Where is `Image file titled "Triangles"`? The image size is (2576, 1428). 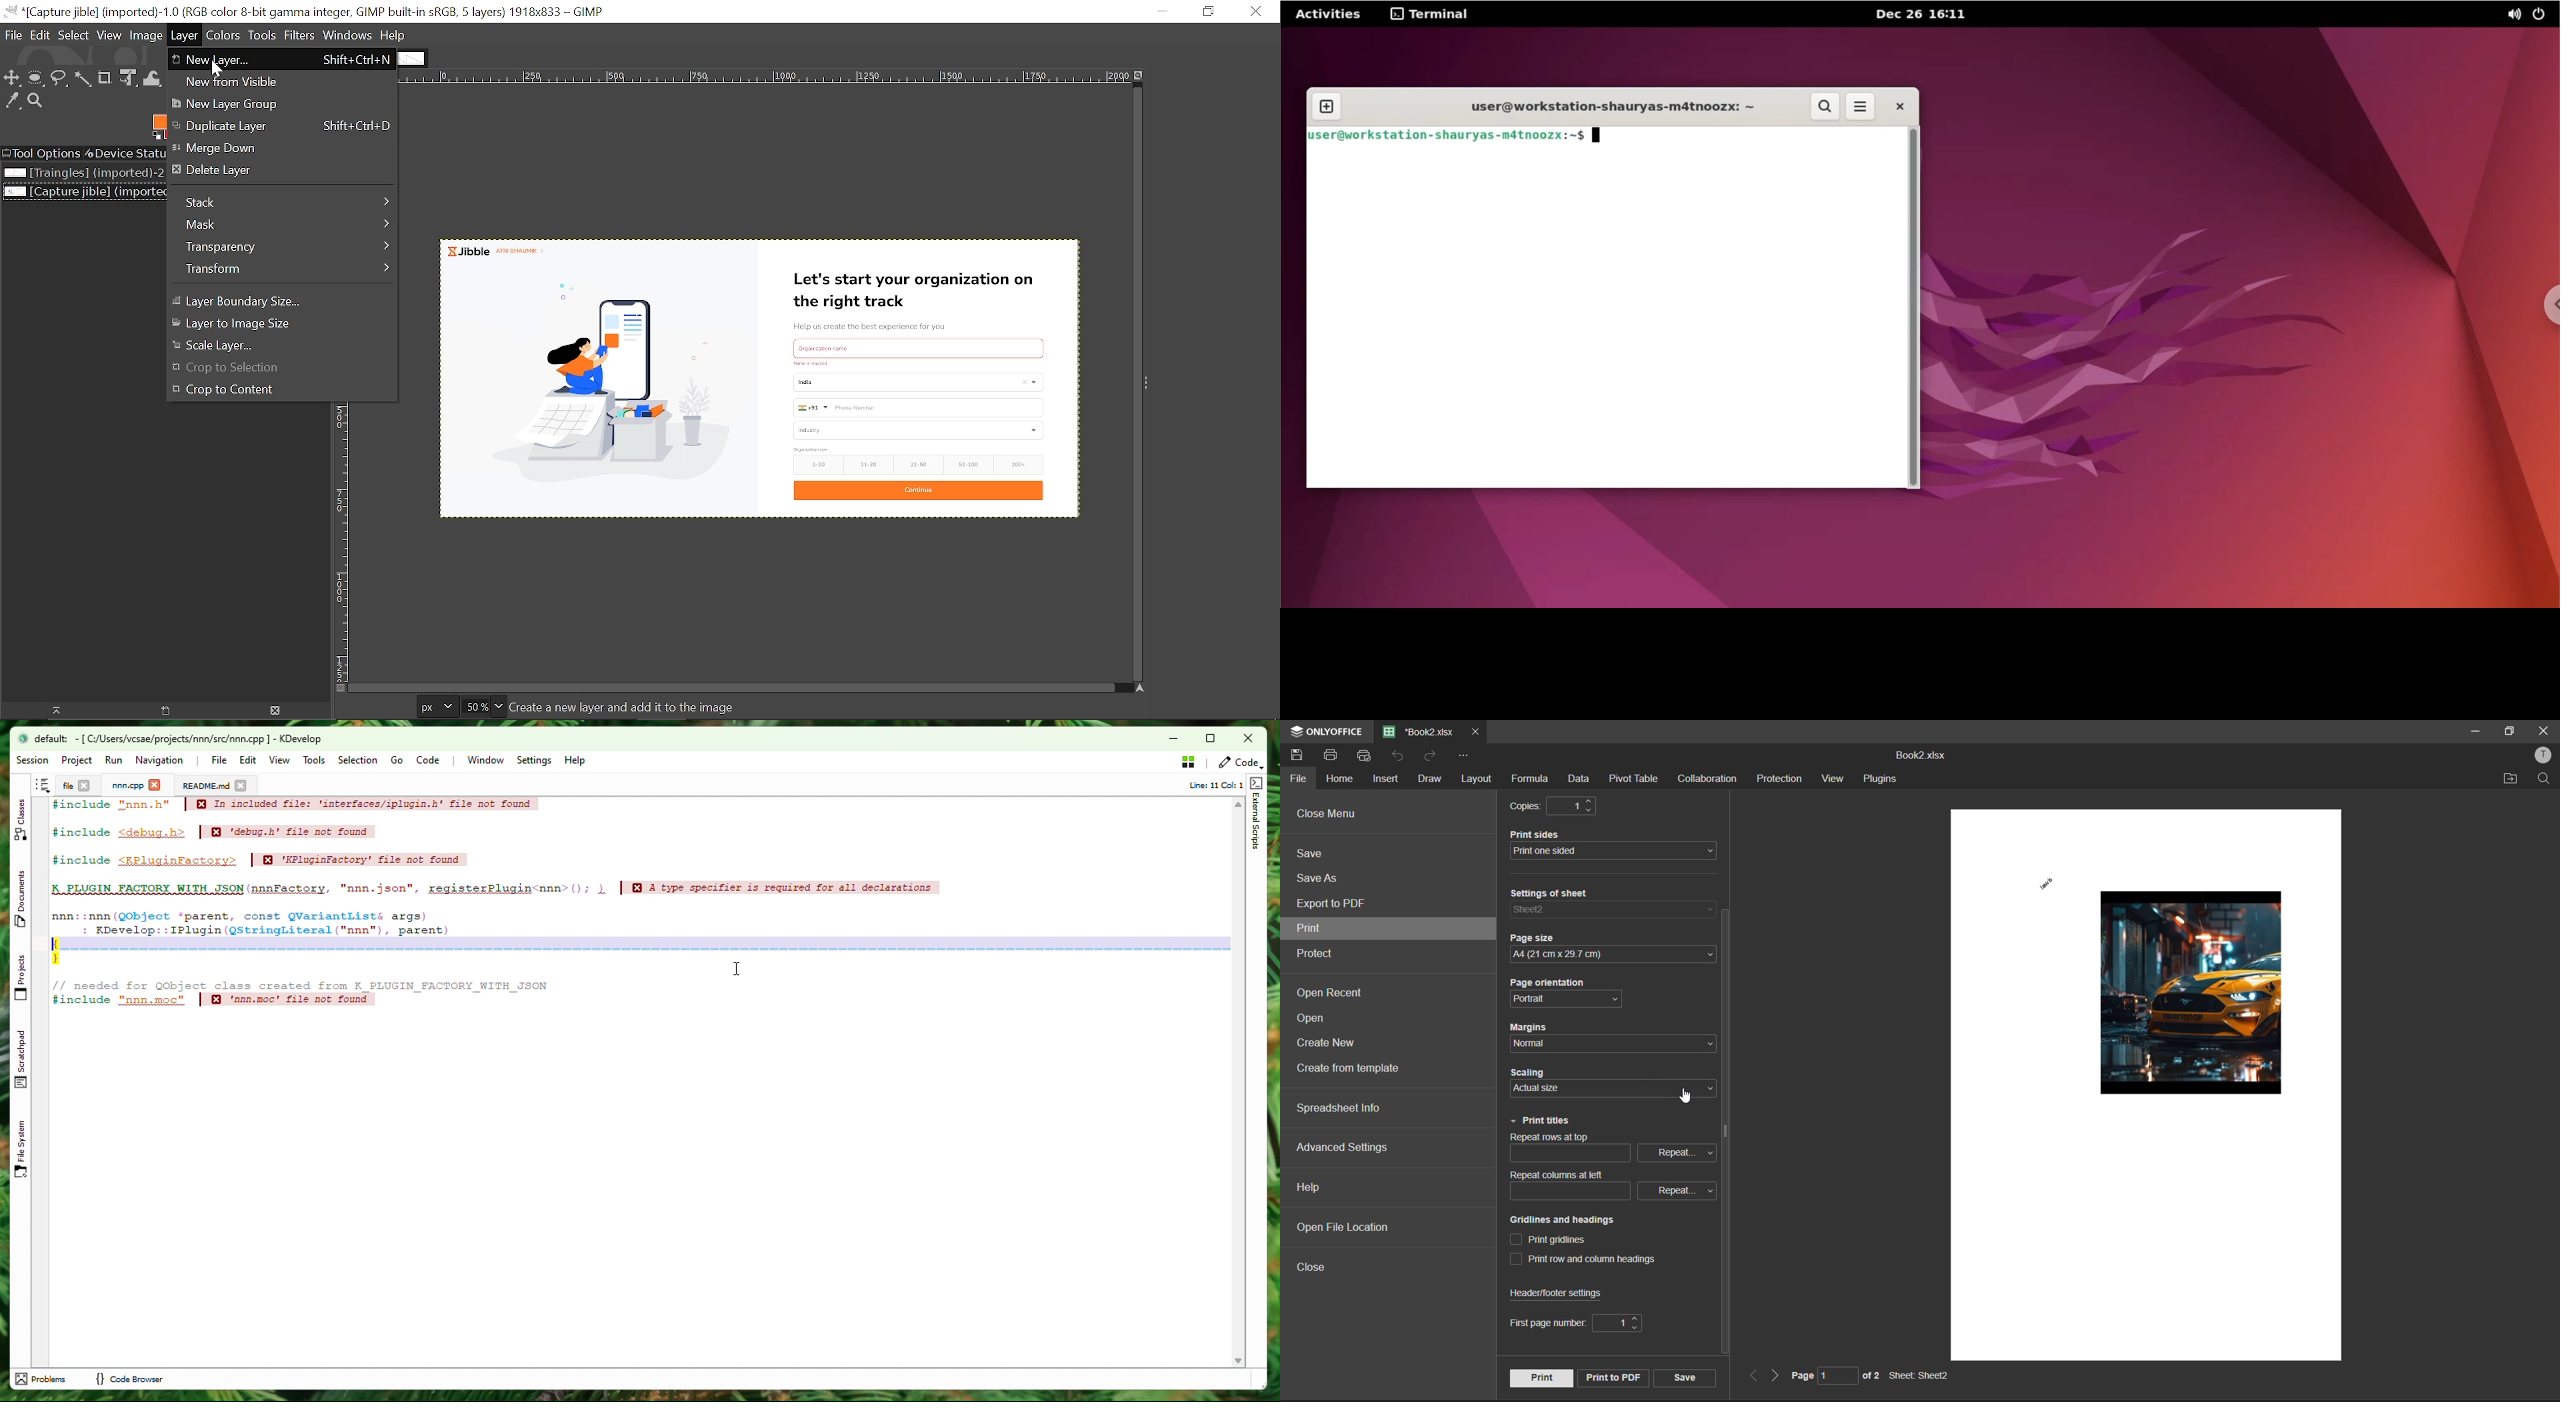 Image file titled "Triangles" is located at coordinates (84, 174).